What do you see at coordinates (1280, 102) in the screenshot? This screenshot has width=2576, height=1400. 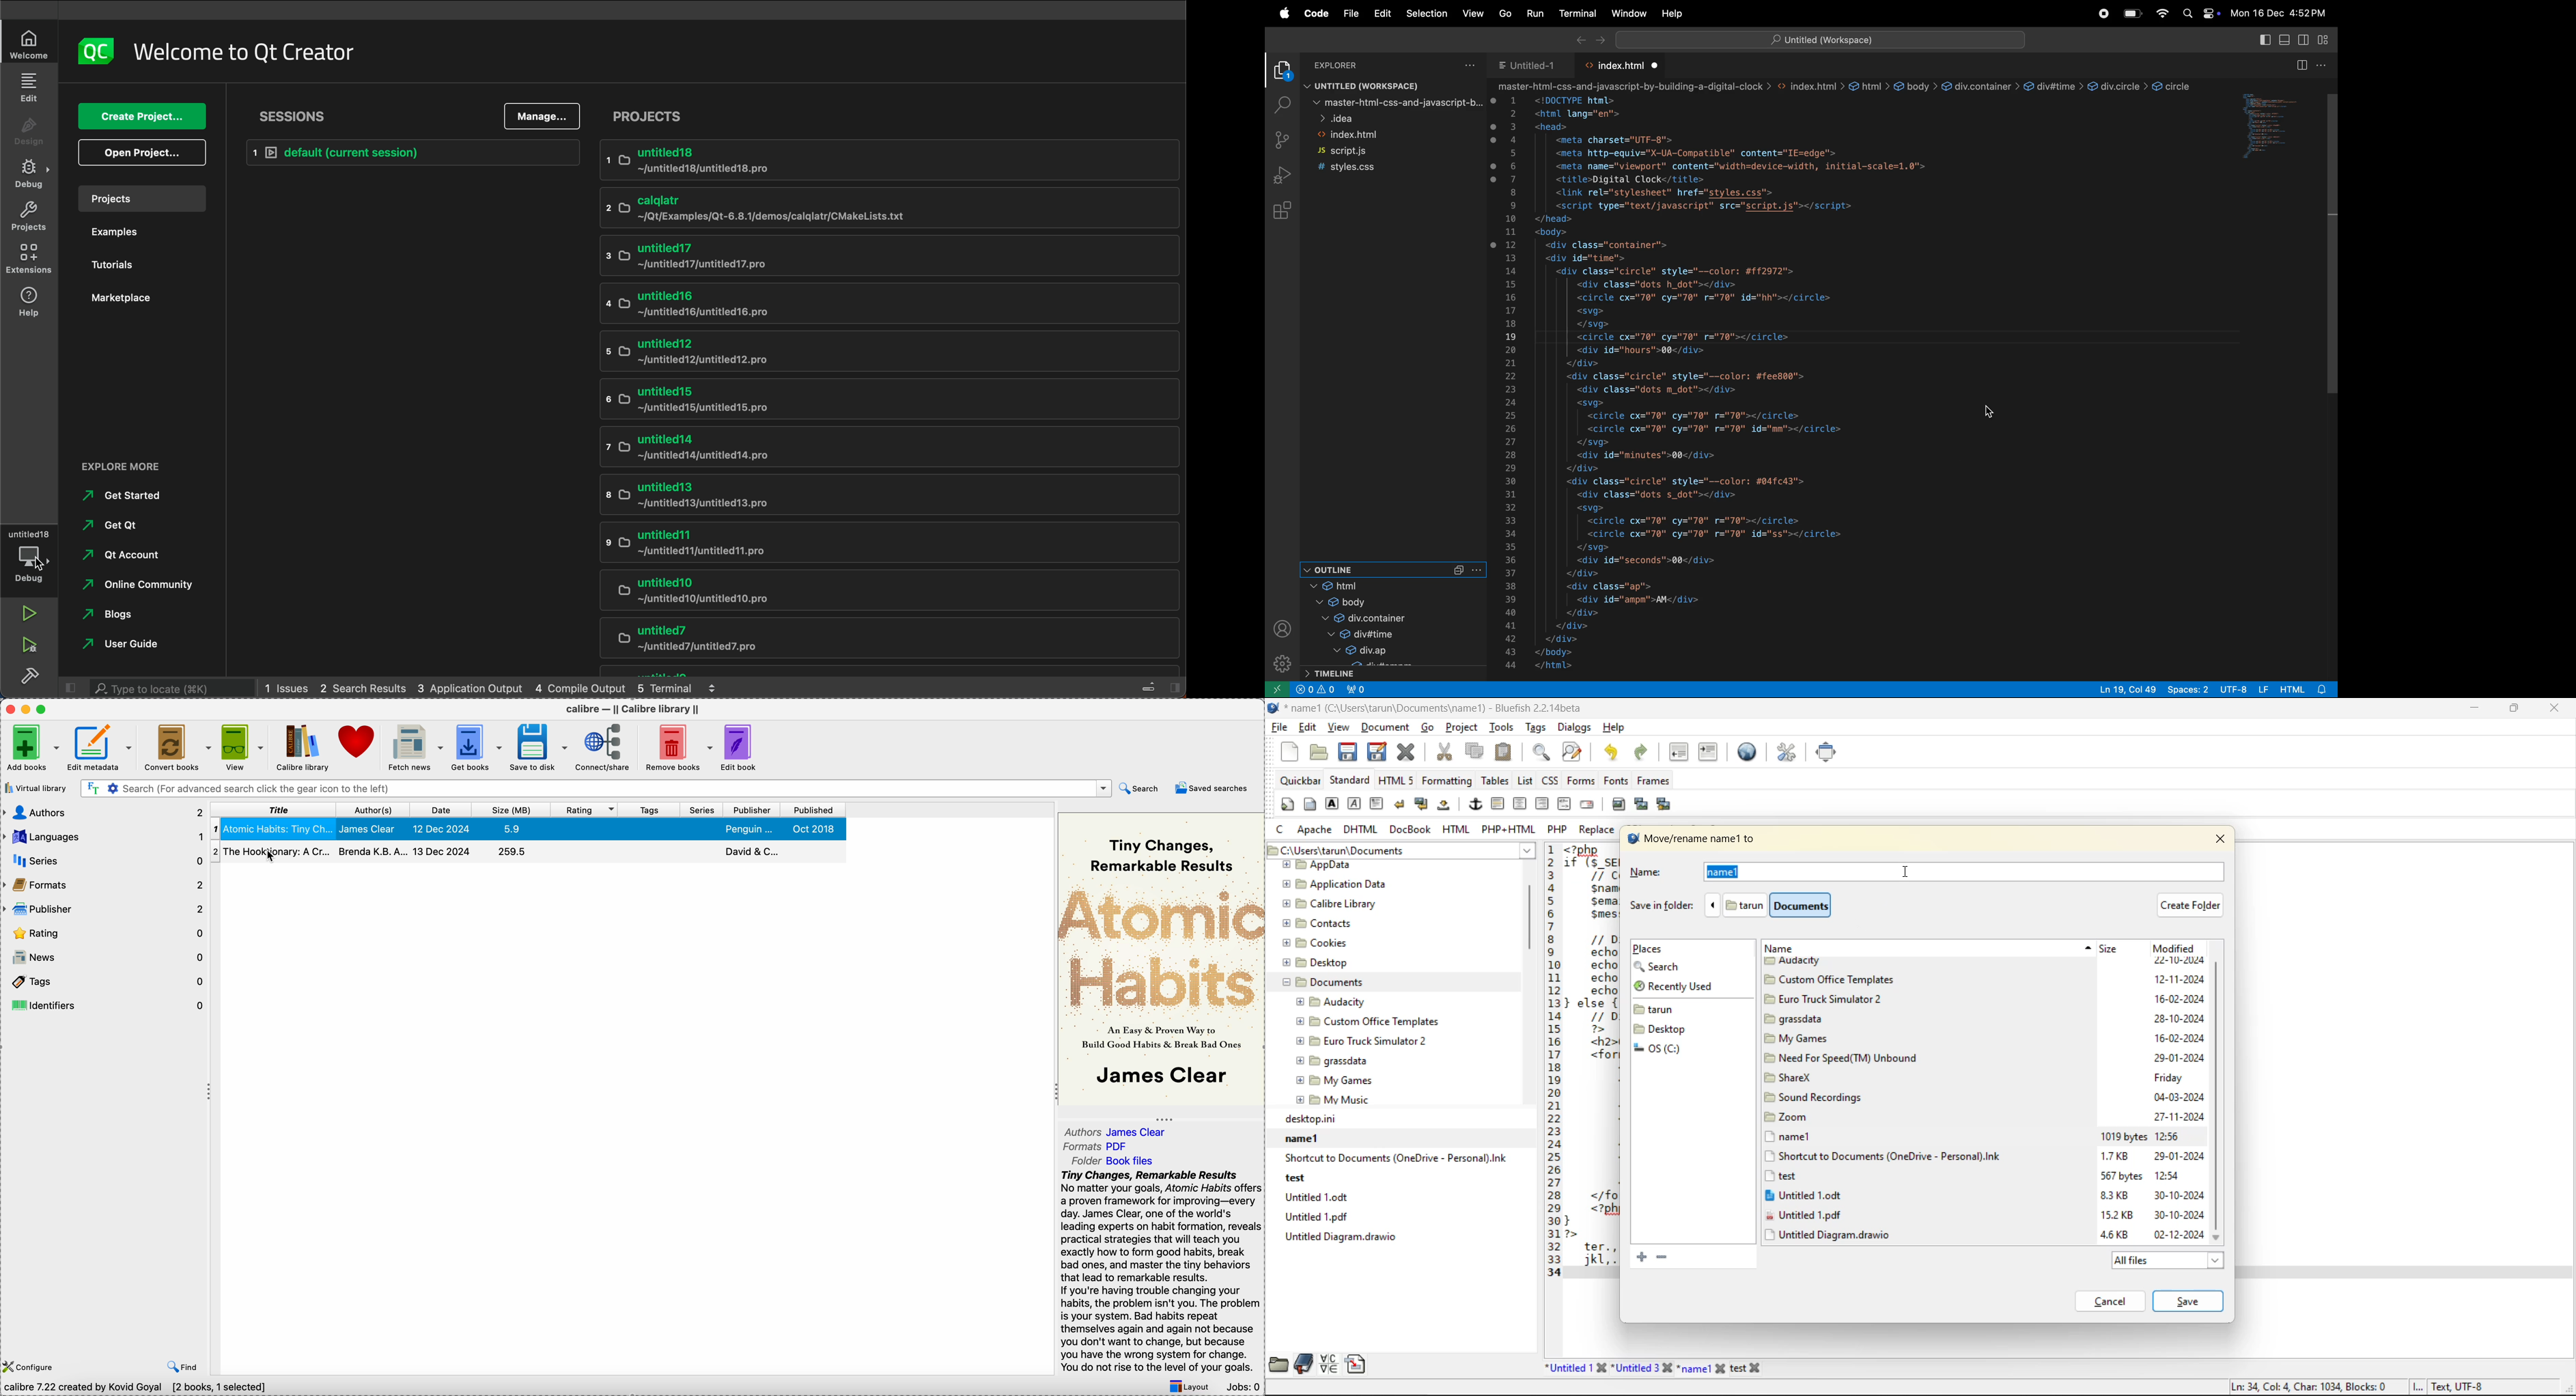 I see `search` at bounding box center [1280, 102].